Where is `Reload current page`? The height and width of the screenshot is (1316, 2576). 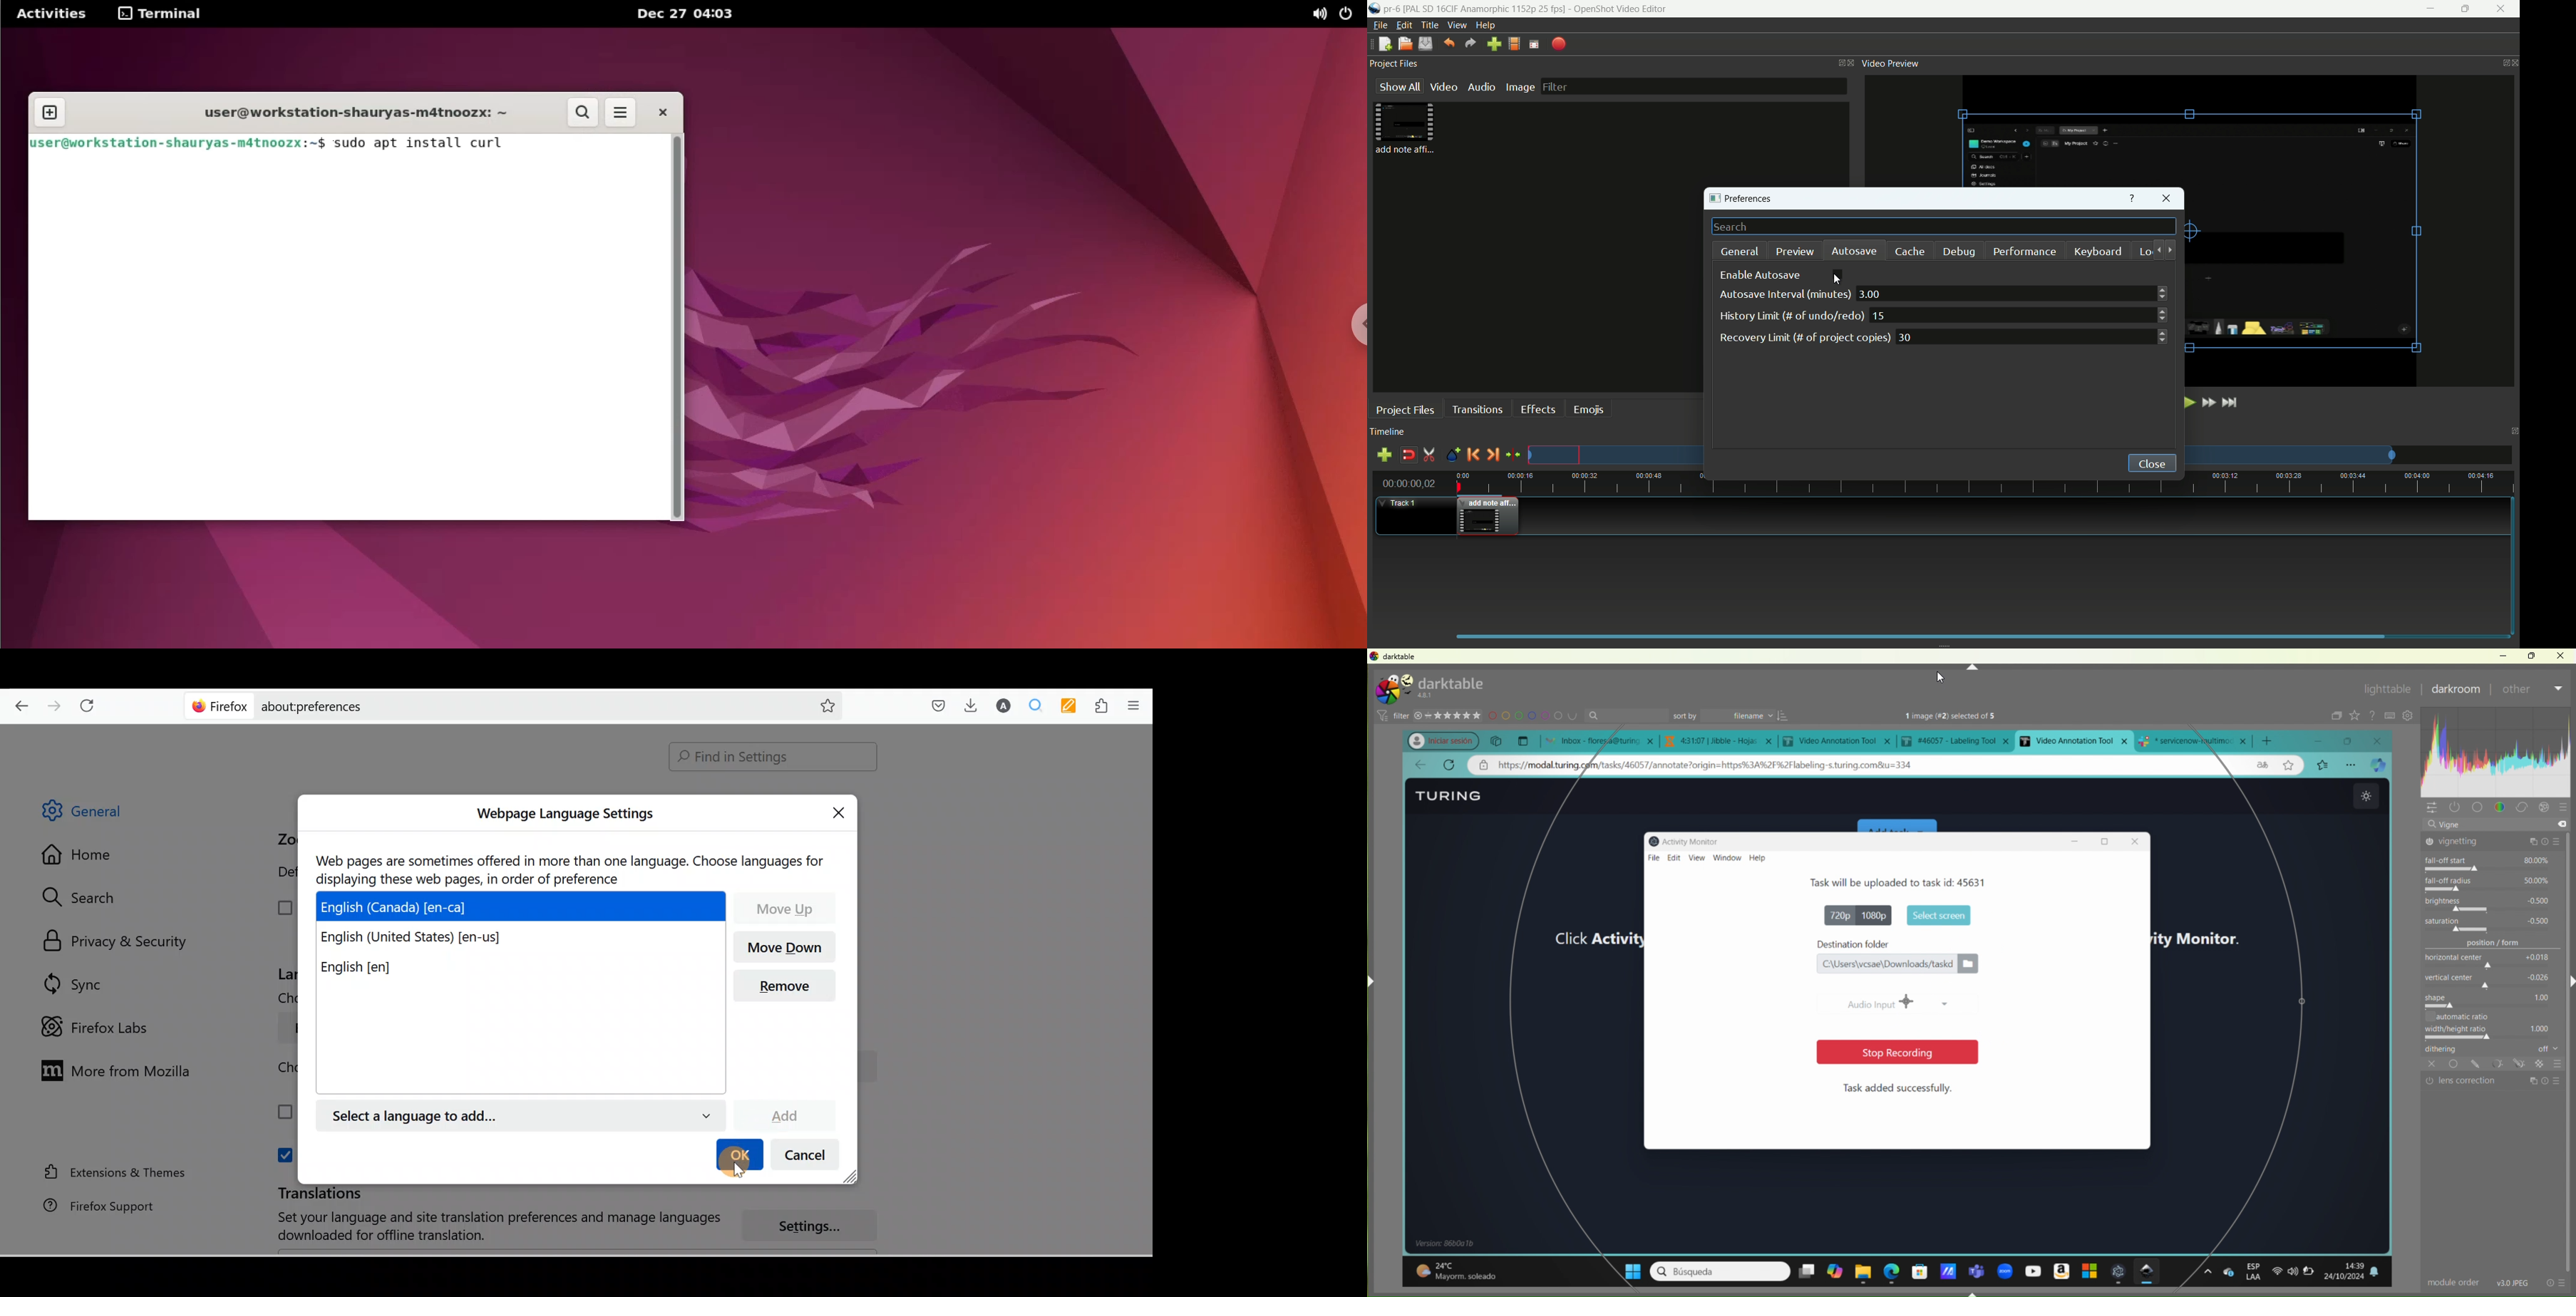 Reload current page is located at coordinates (91, 703).